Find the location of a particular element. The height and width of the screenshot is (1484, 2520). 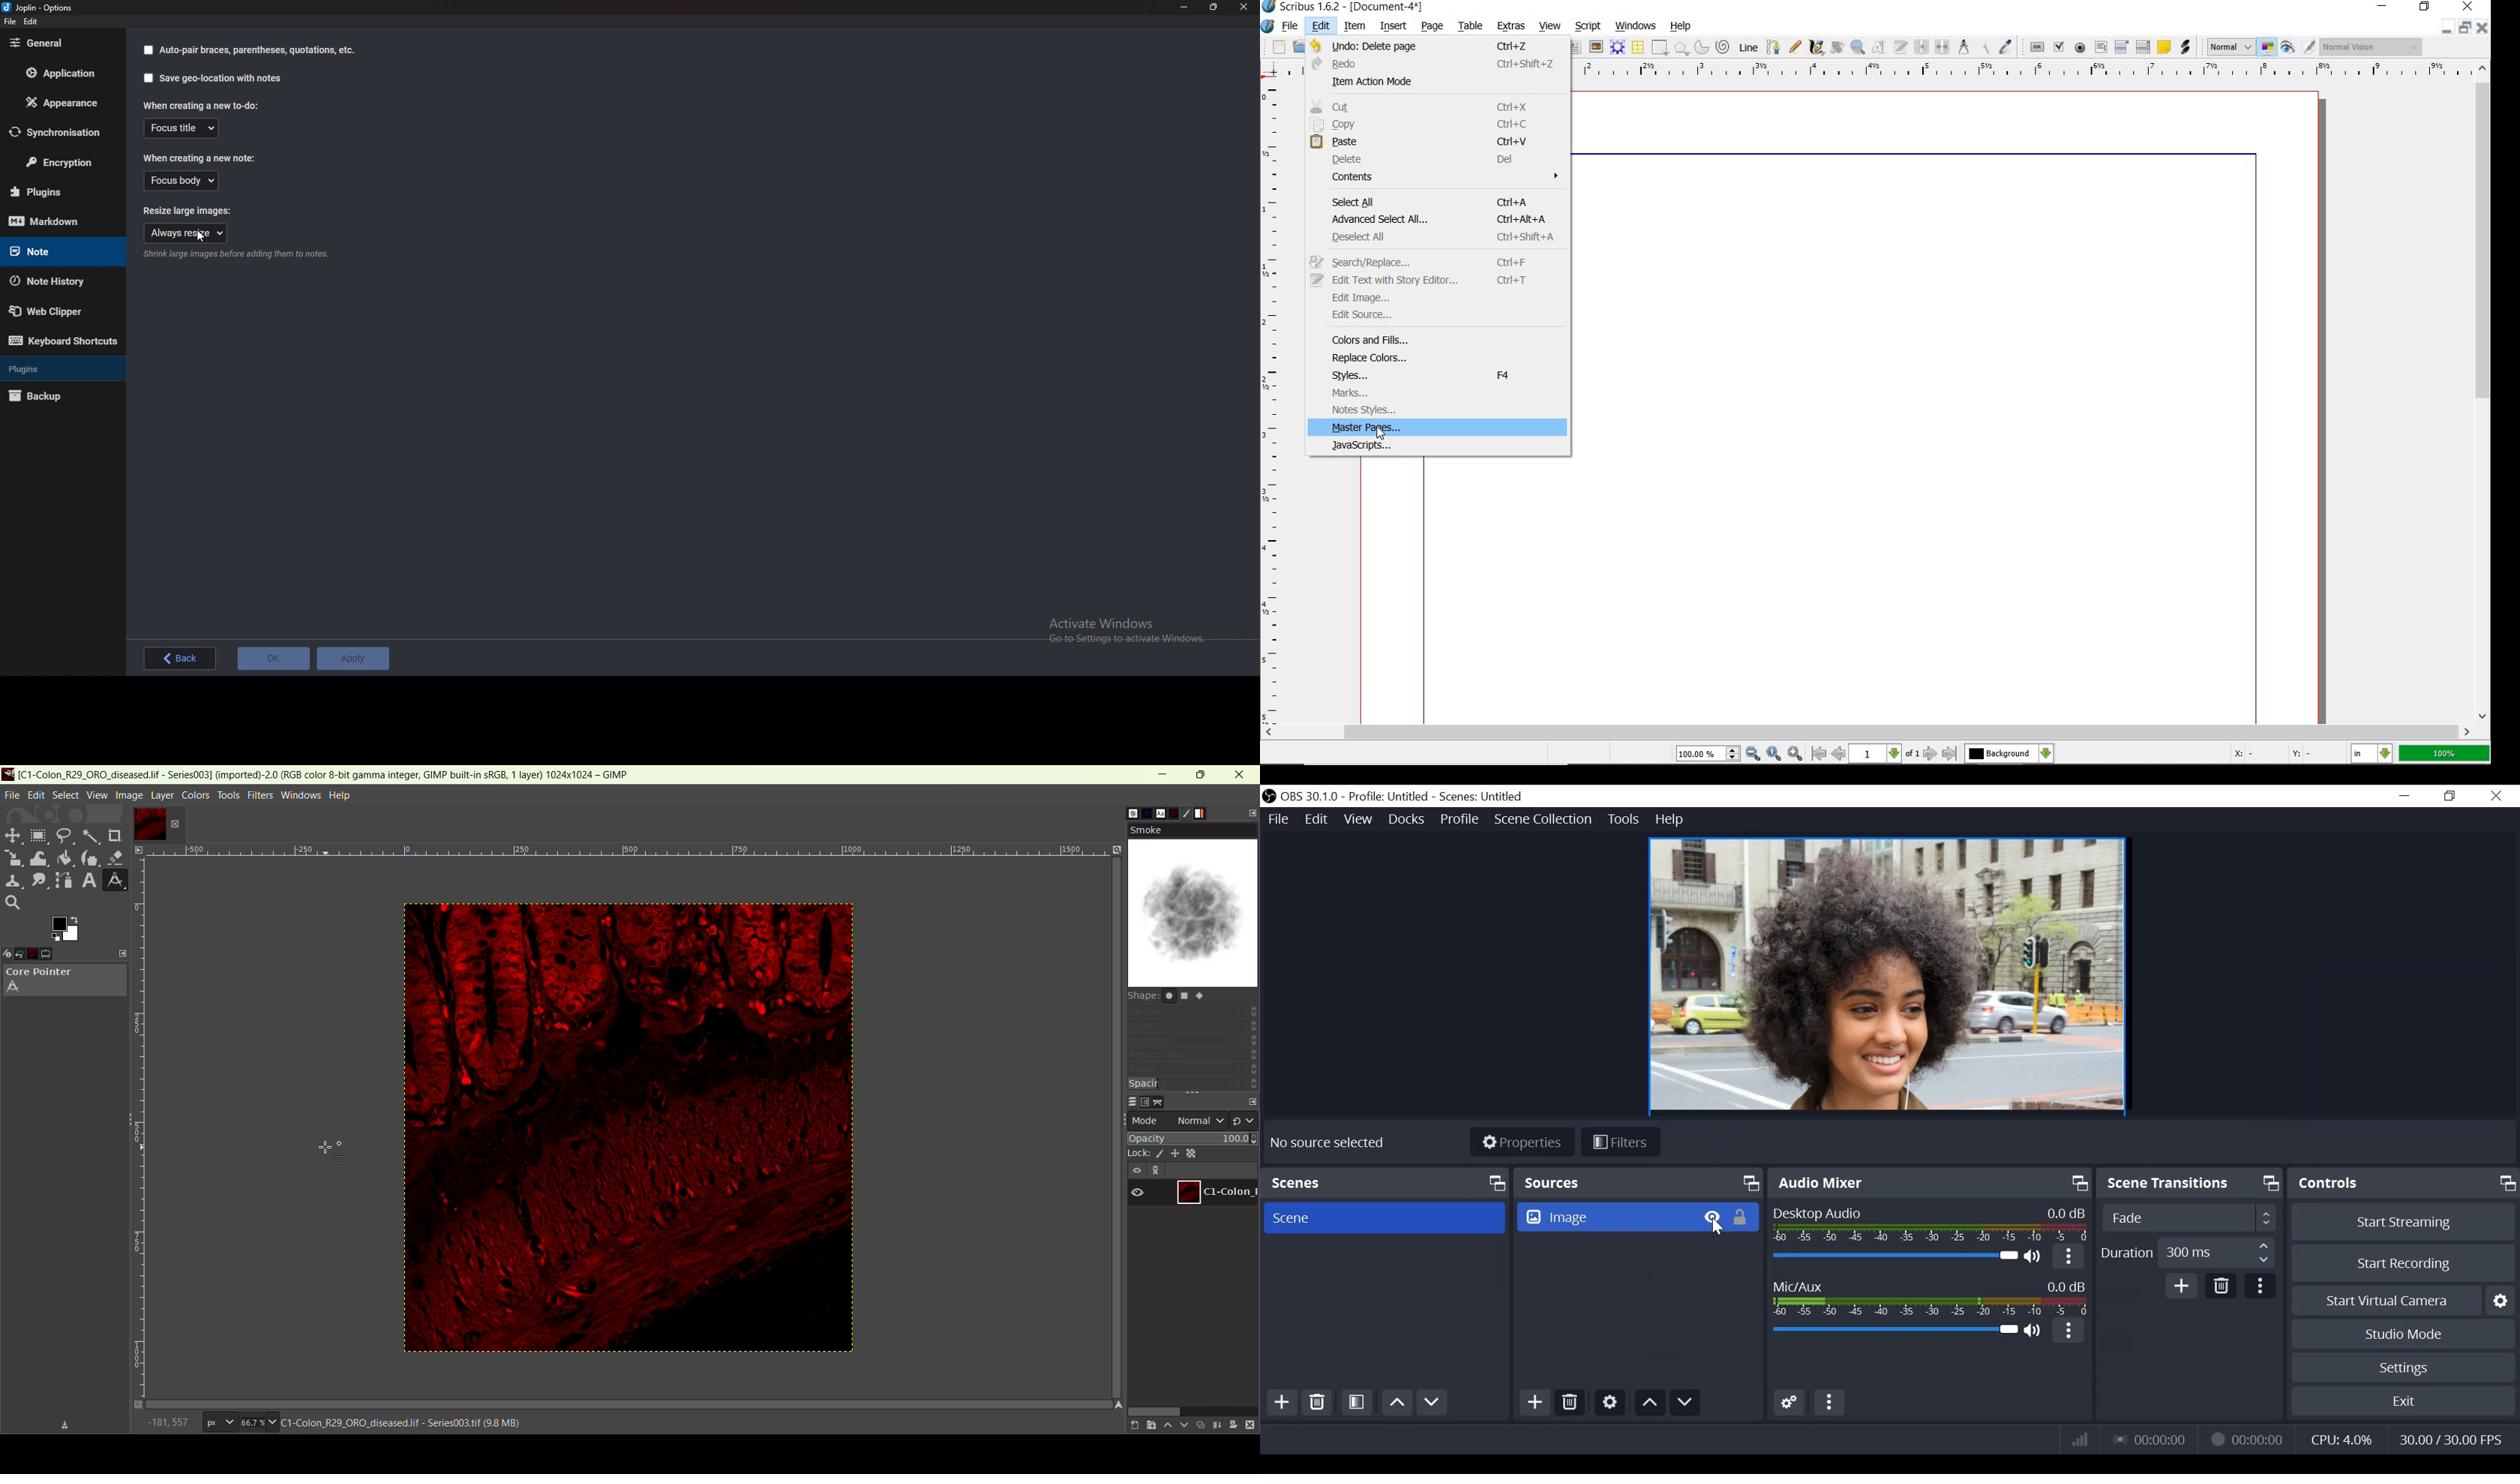

zoom in or zoom out is located at coordinates (1858, 47).